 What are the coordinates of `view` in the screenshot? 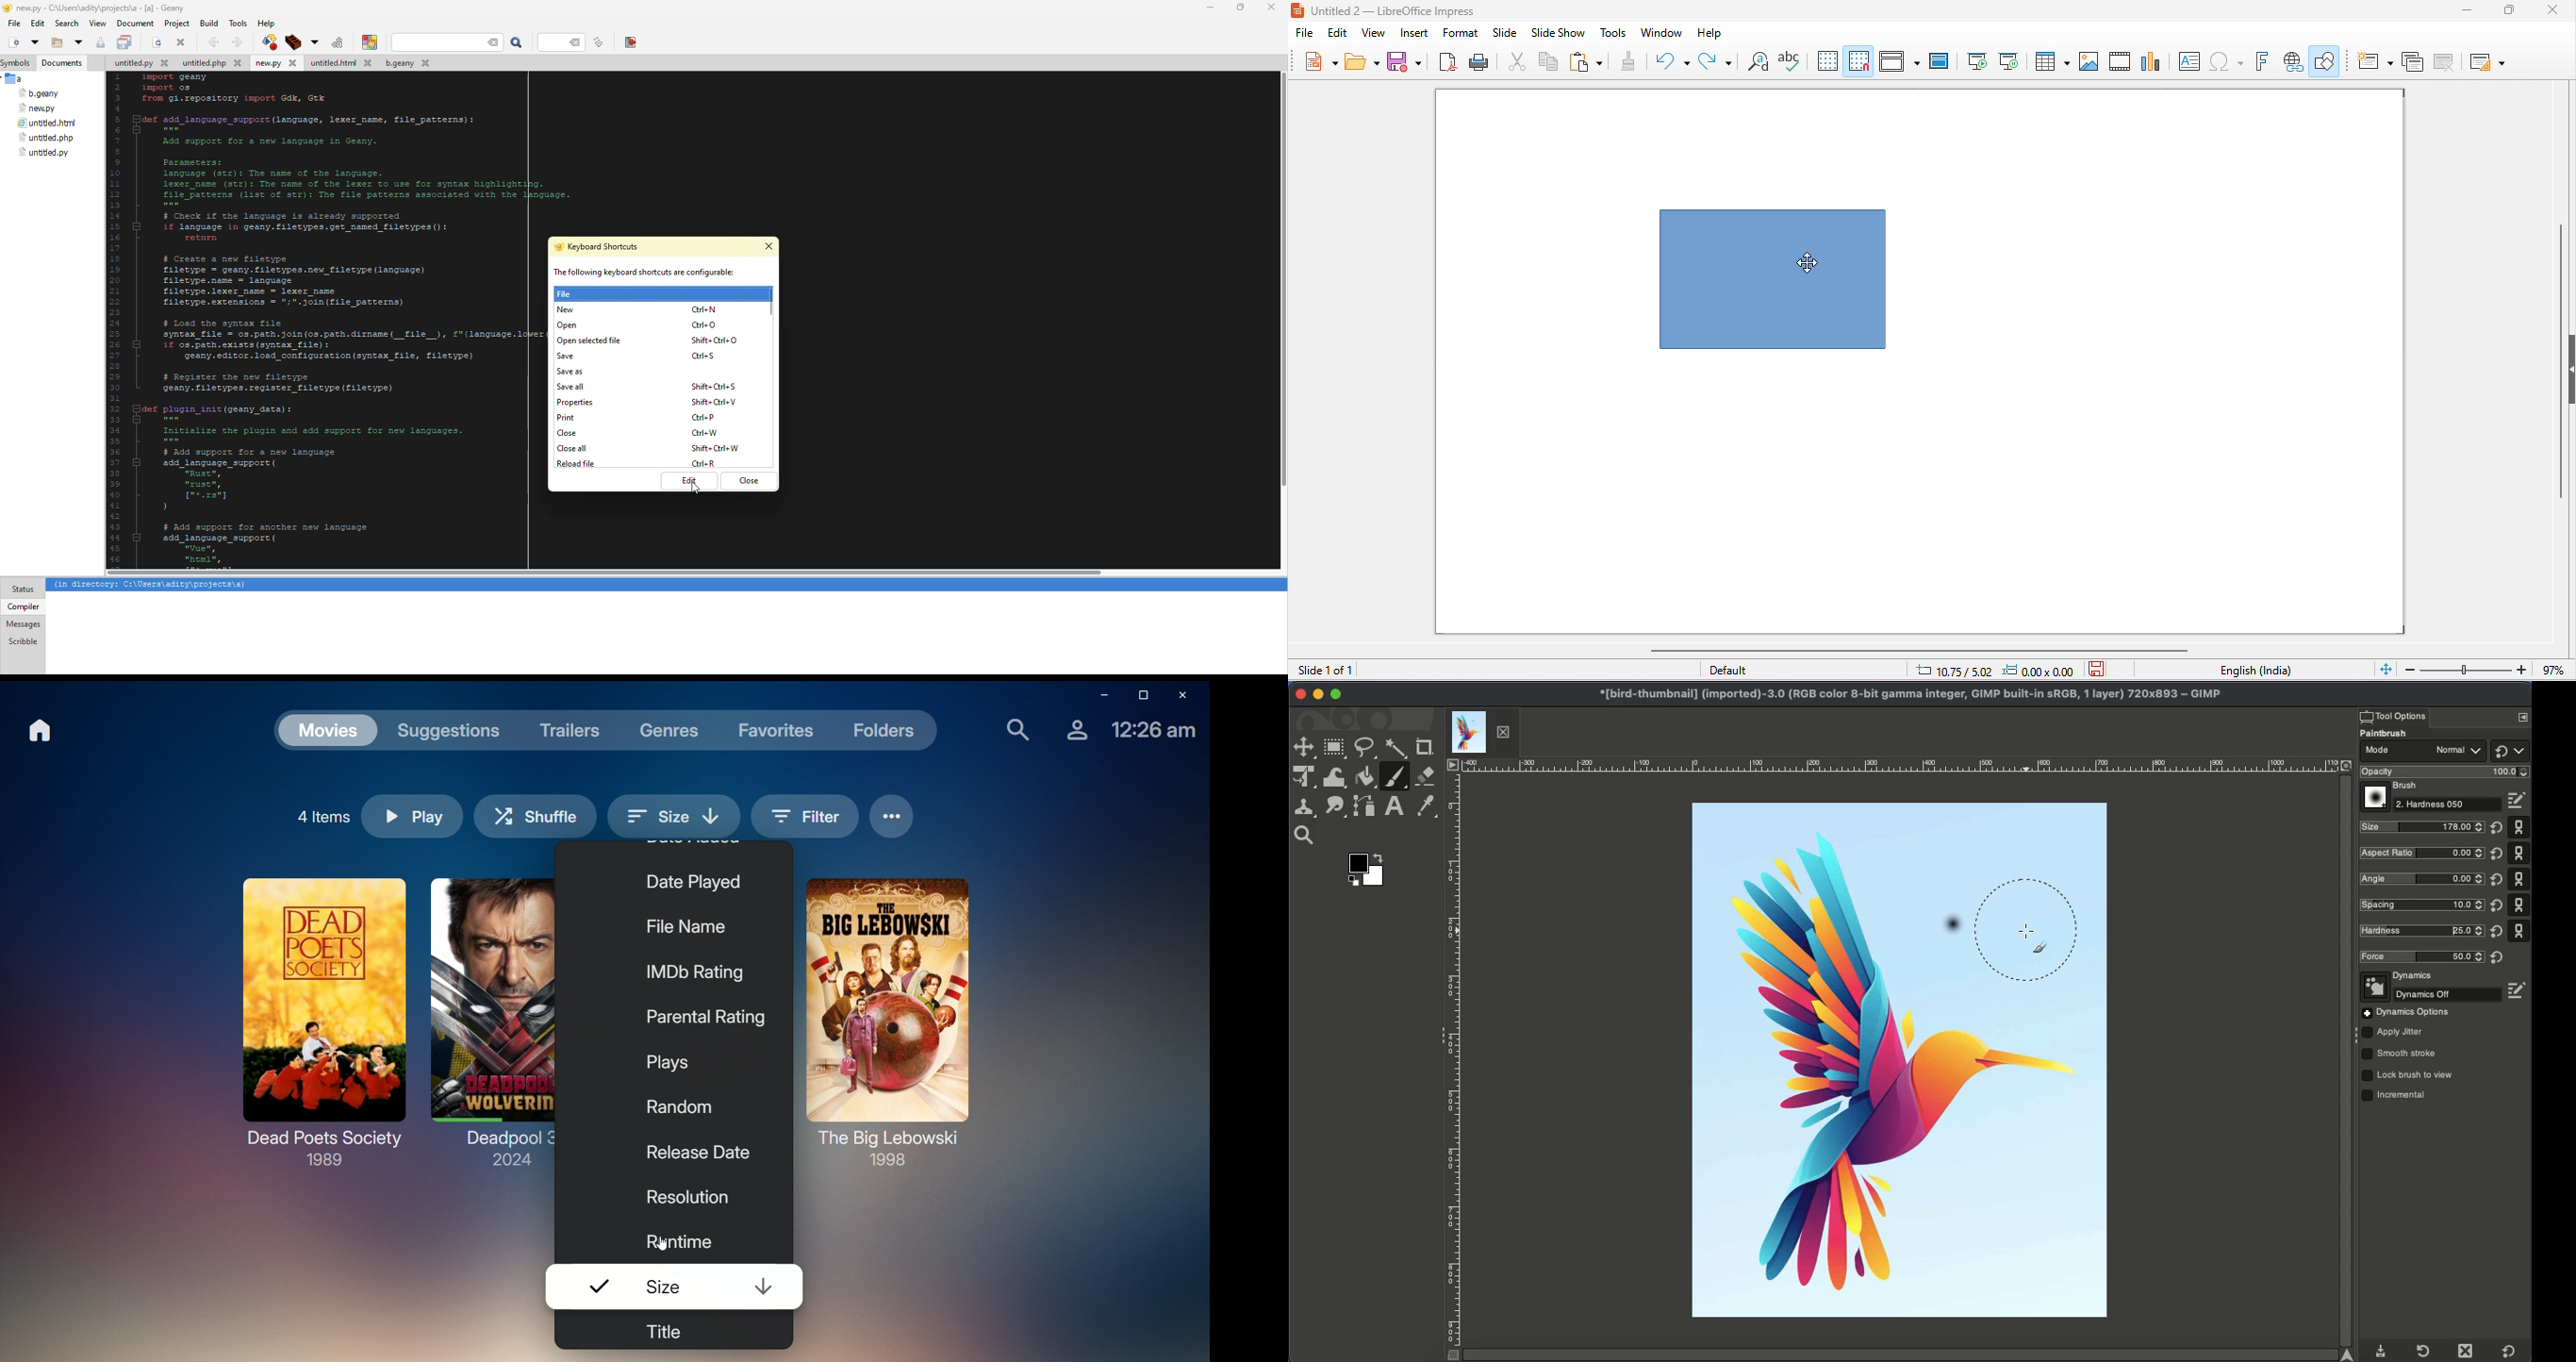 It's located at (1374, 33).